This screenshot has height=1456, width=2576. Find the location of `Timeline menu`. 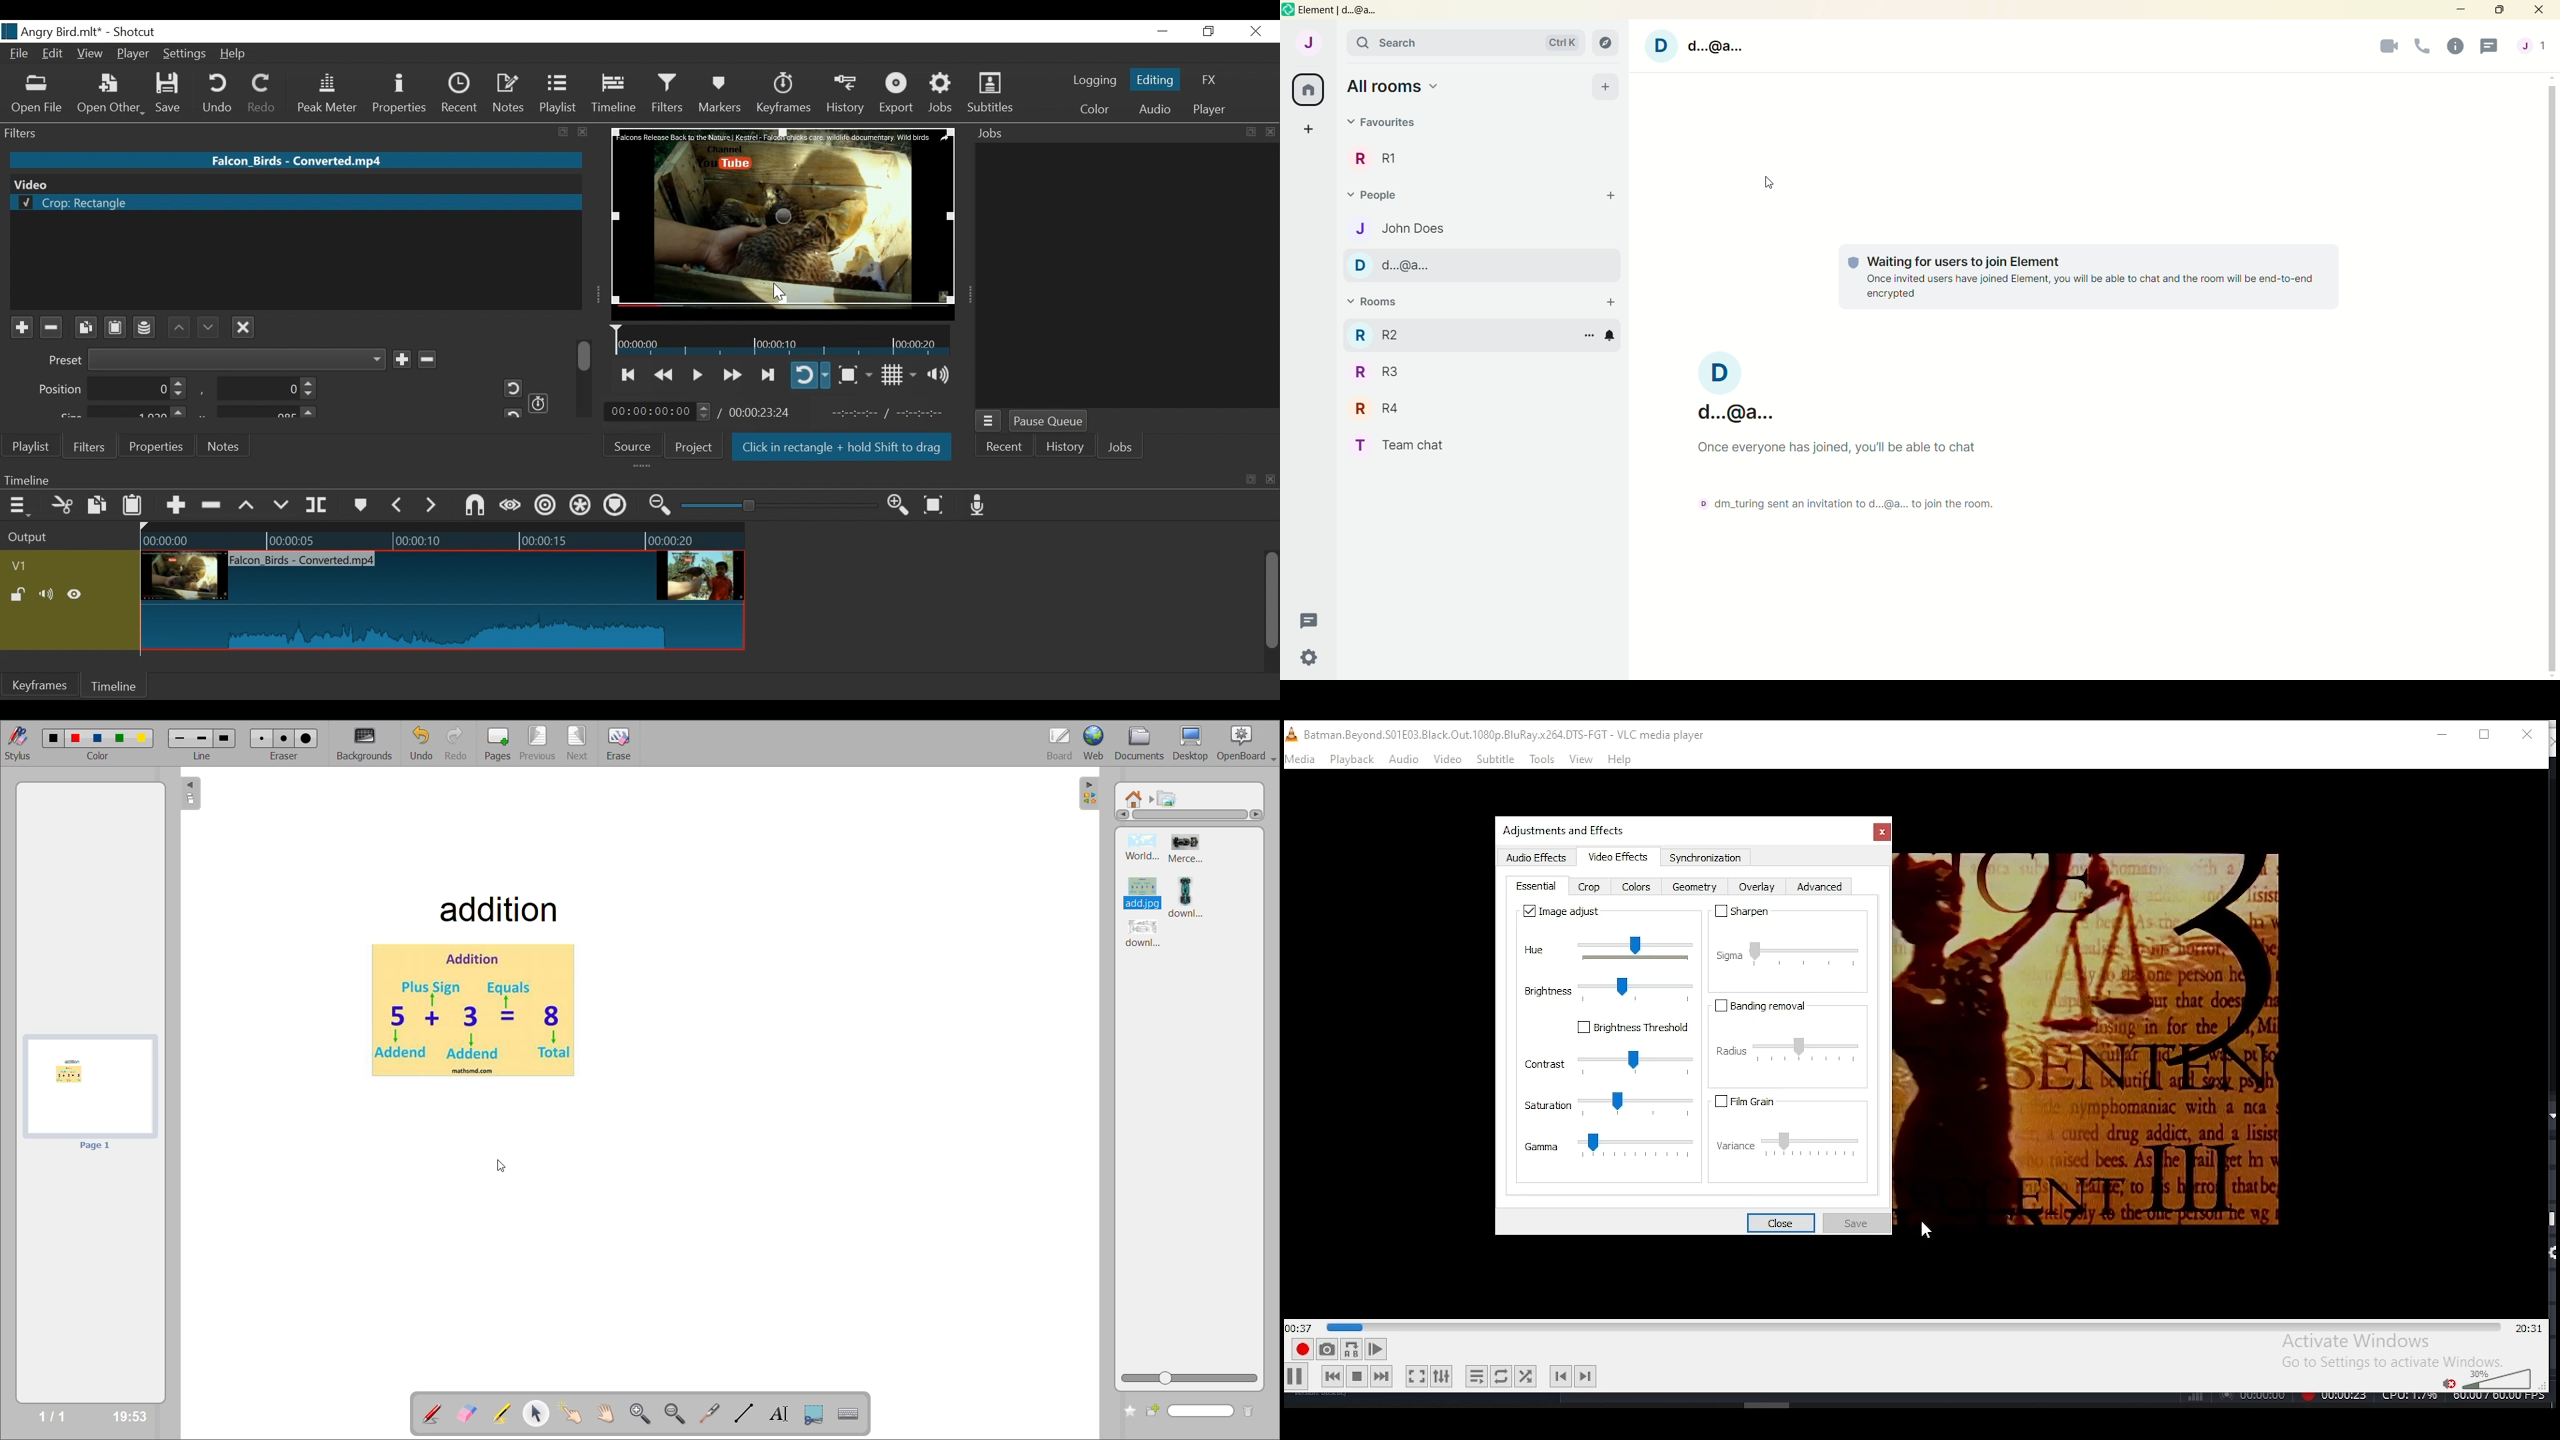

Timeline menu is located at coordinates (21, 505).